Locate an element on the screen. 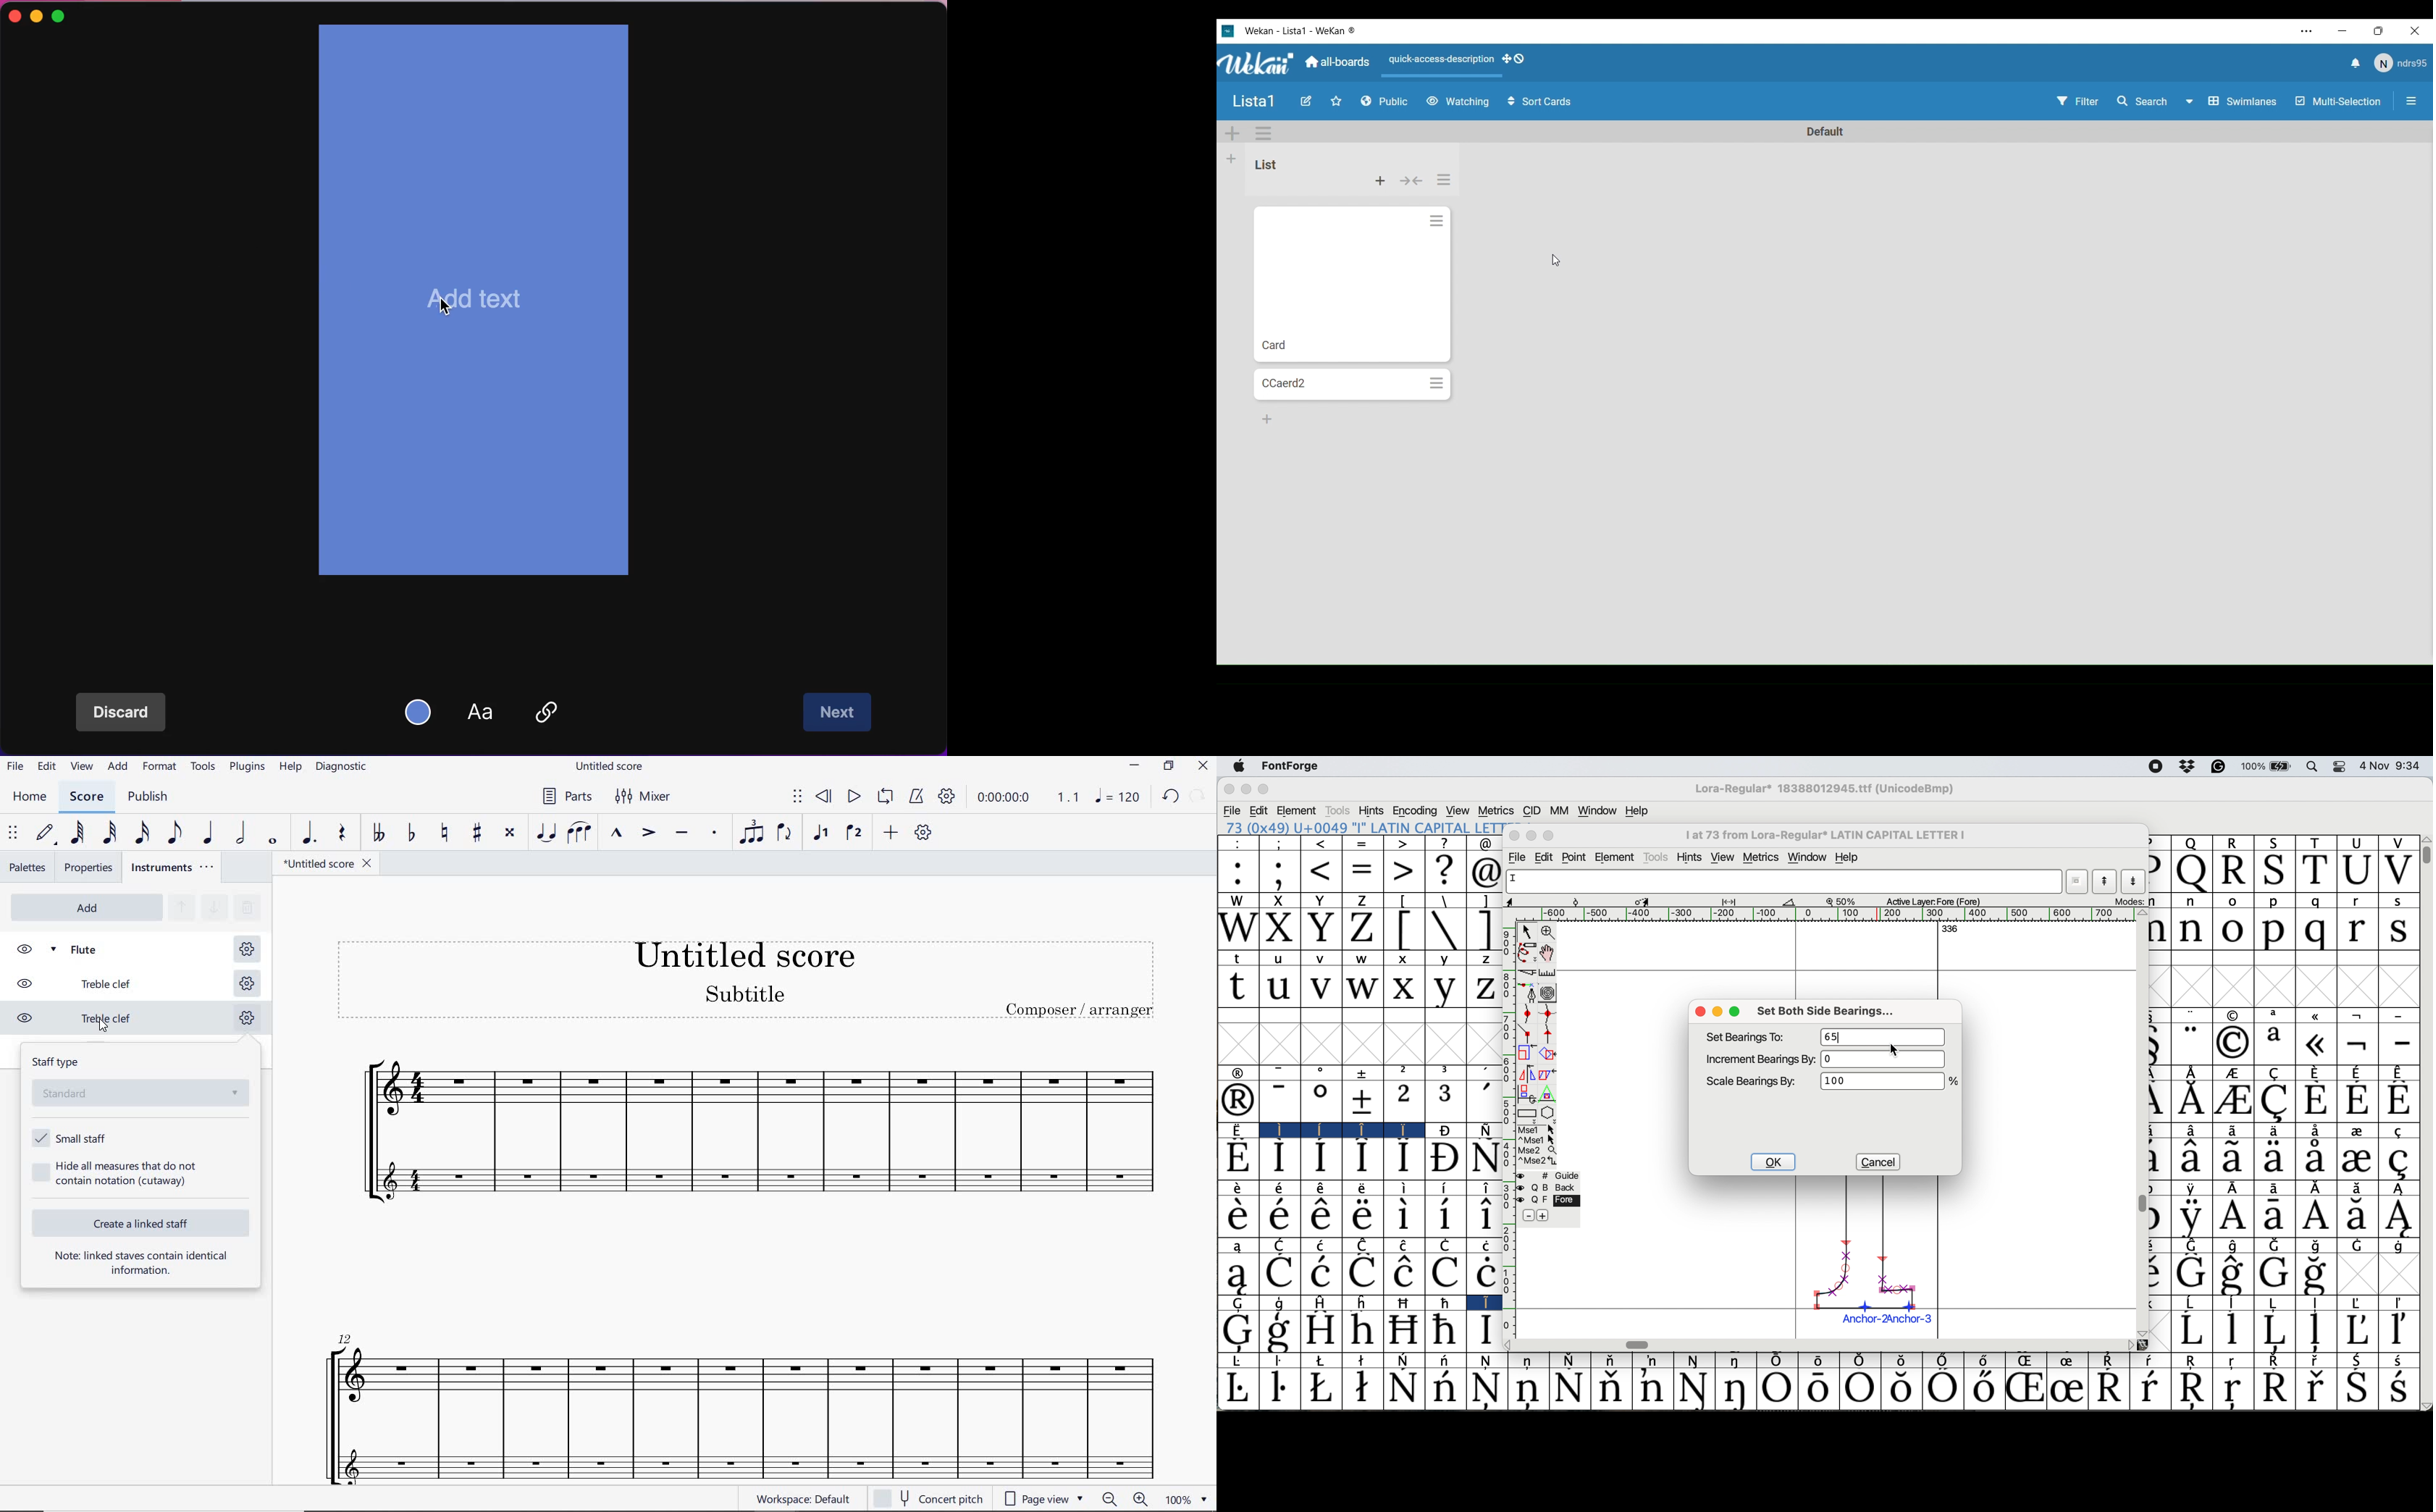 This screenshot has width=2436, height=1512. CREATE A LINKED STAFF is located at coordinates (143, 1223).